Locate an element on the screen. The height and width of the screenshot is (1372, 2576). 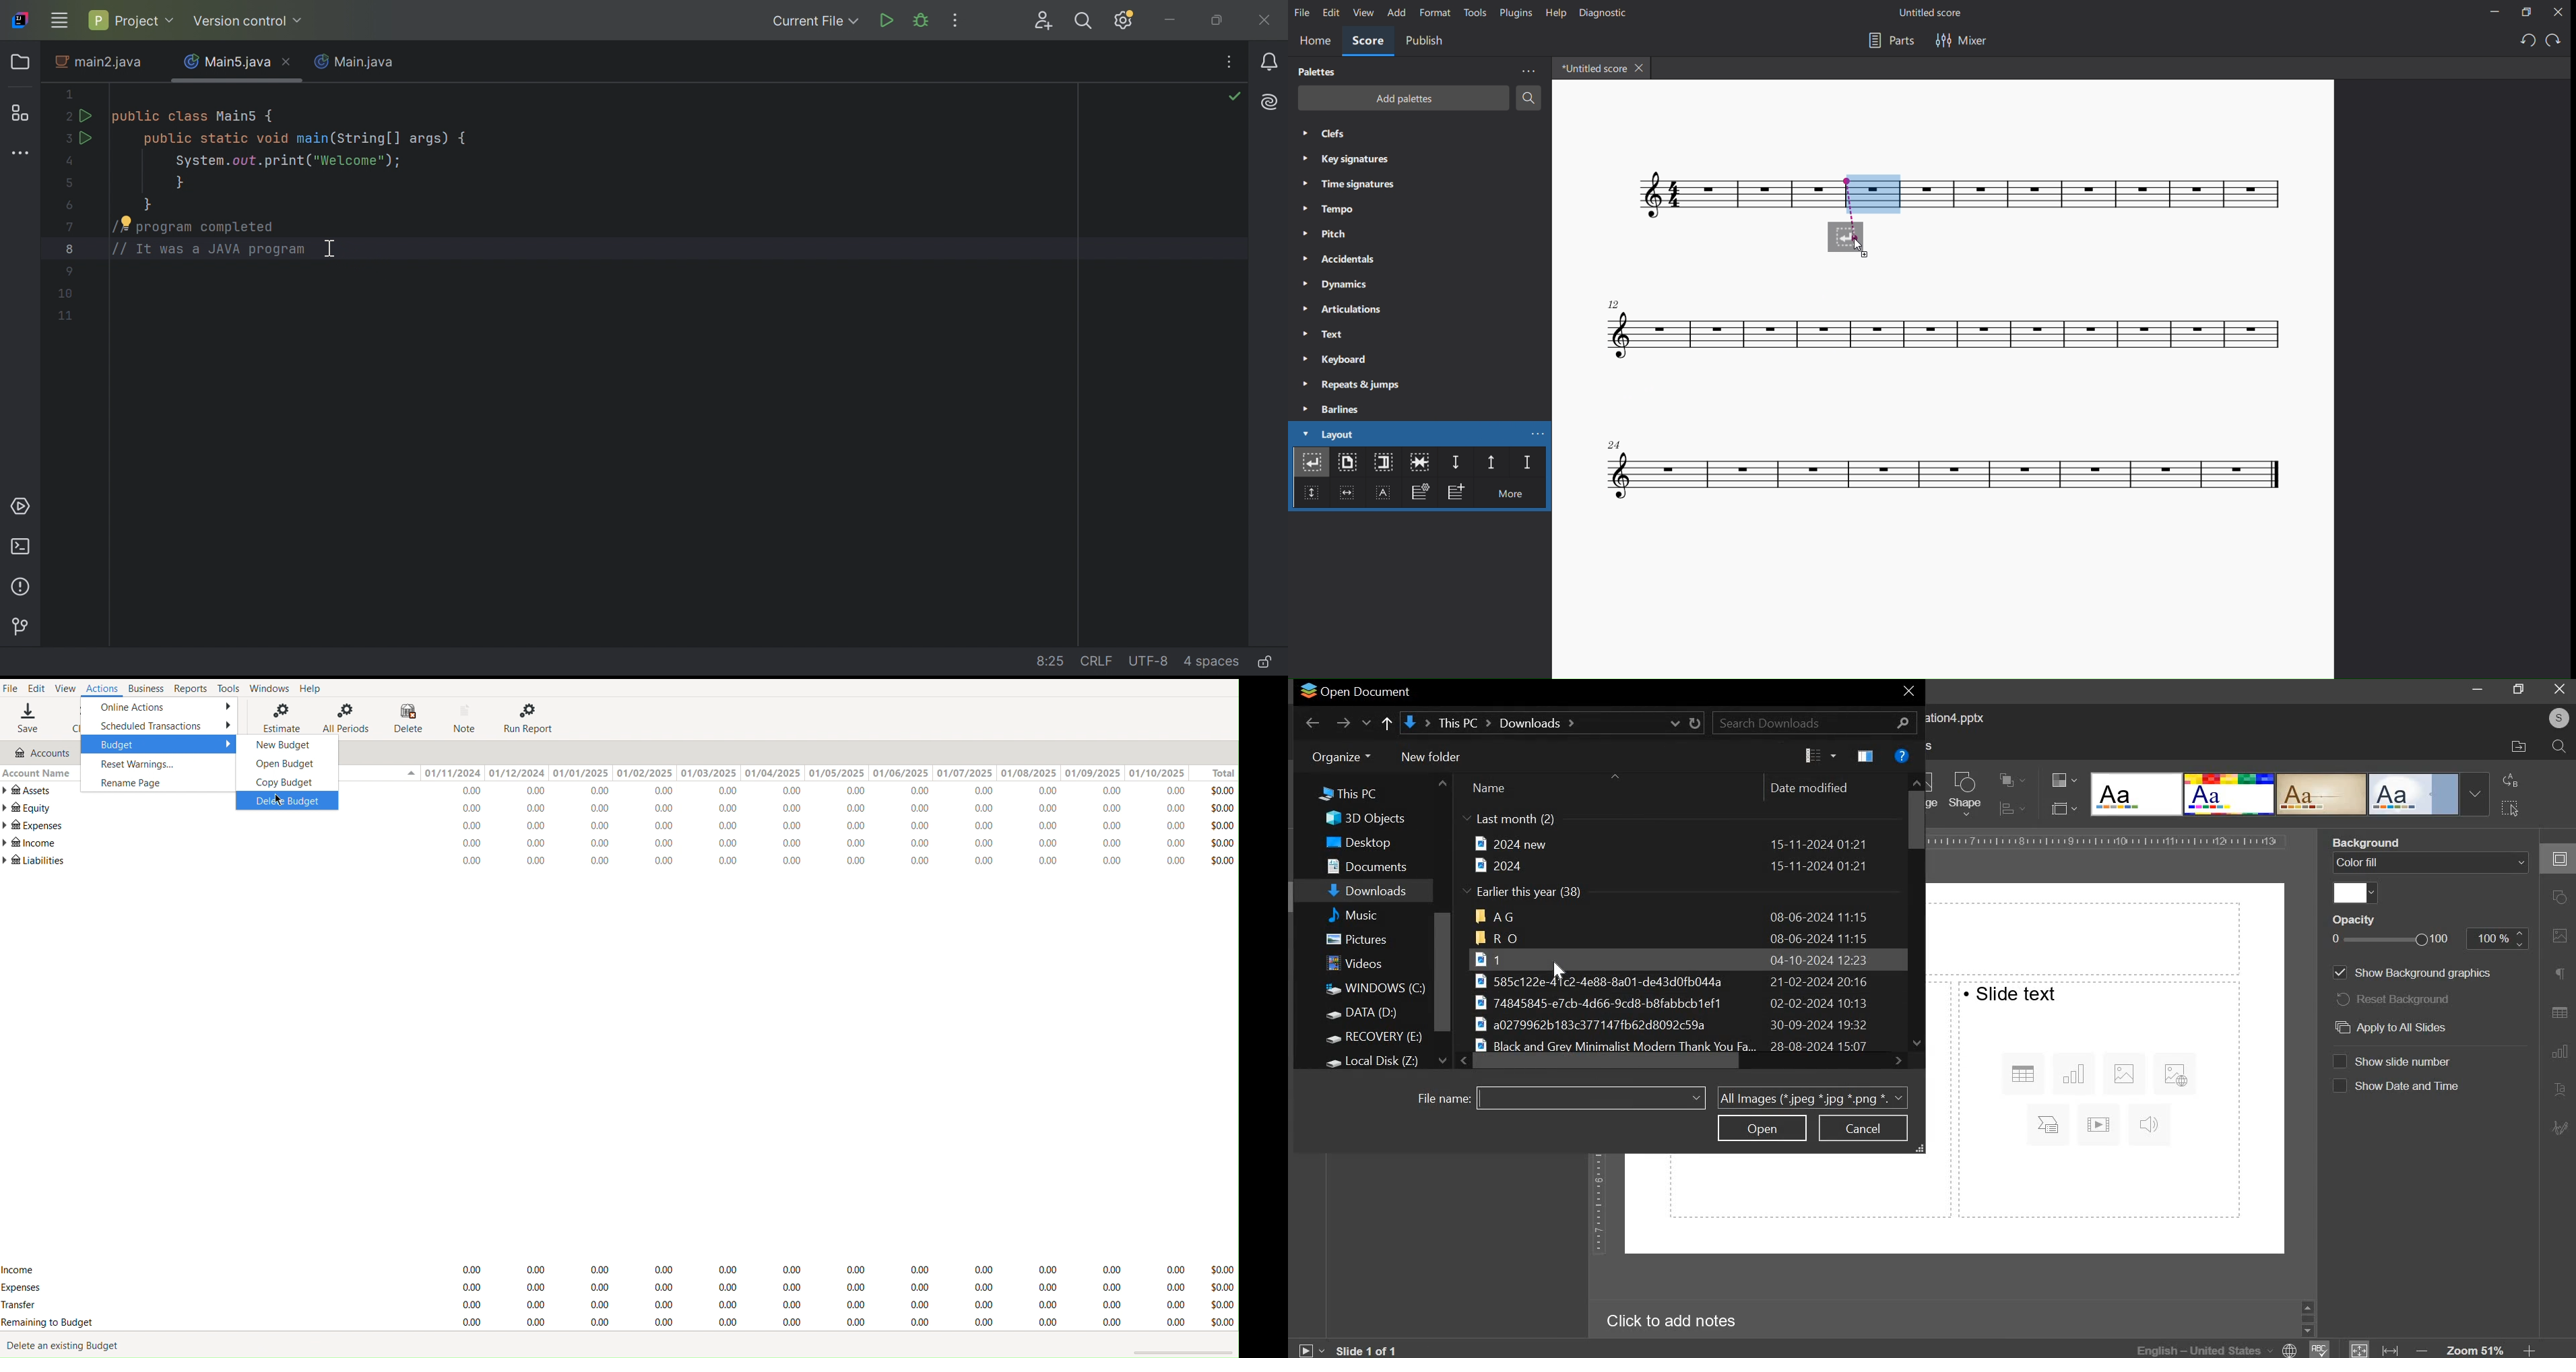
Drop-down  is located at coordinates (2475, 794).